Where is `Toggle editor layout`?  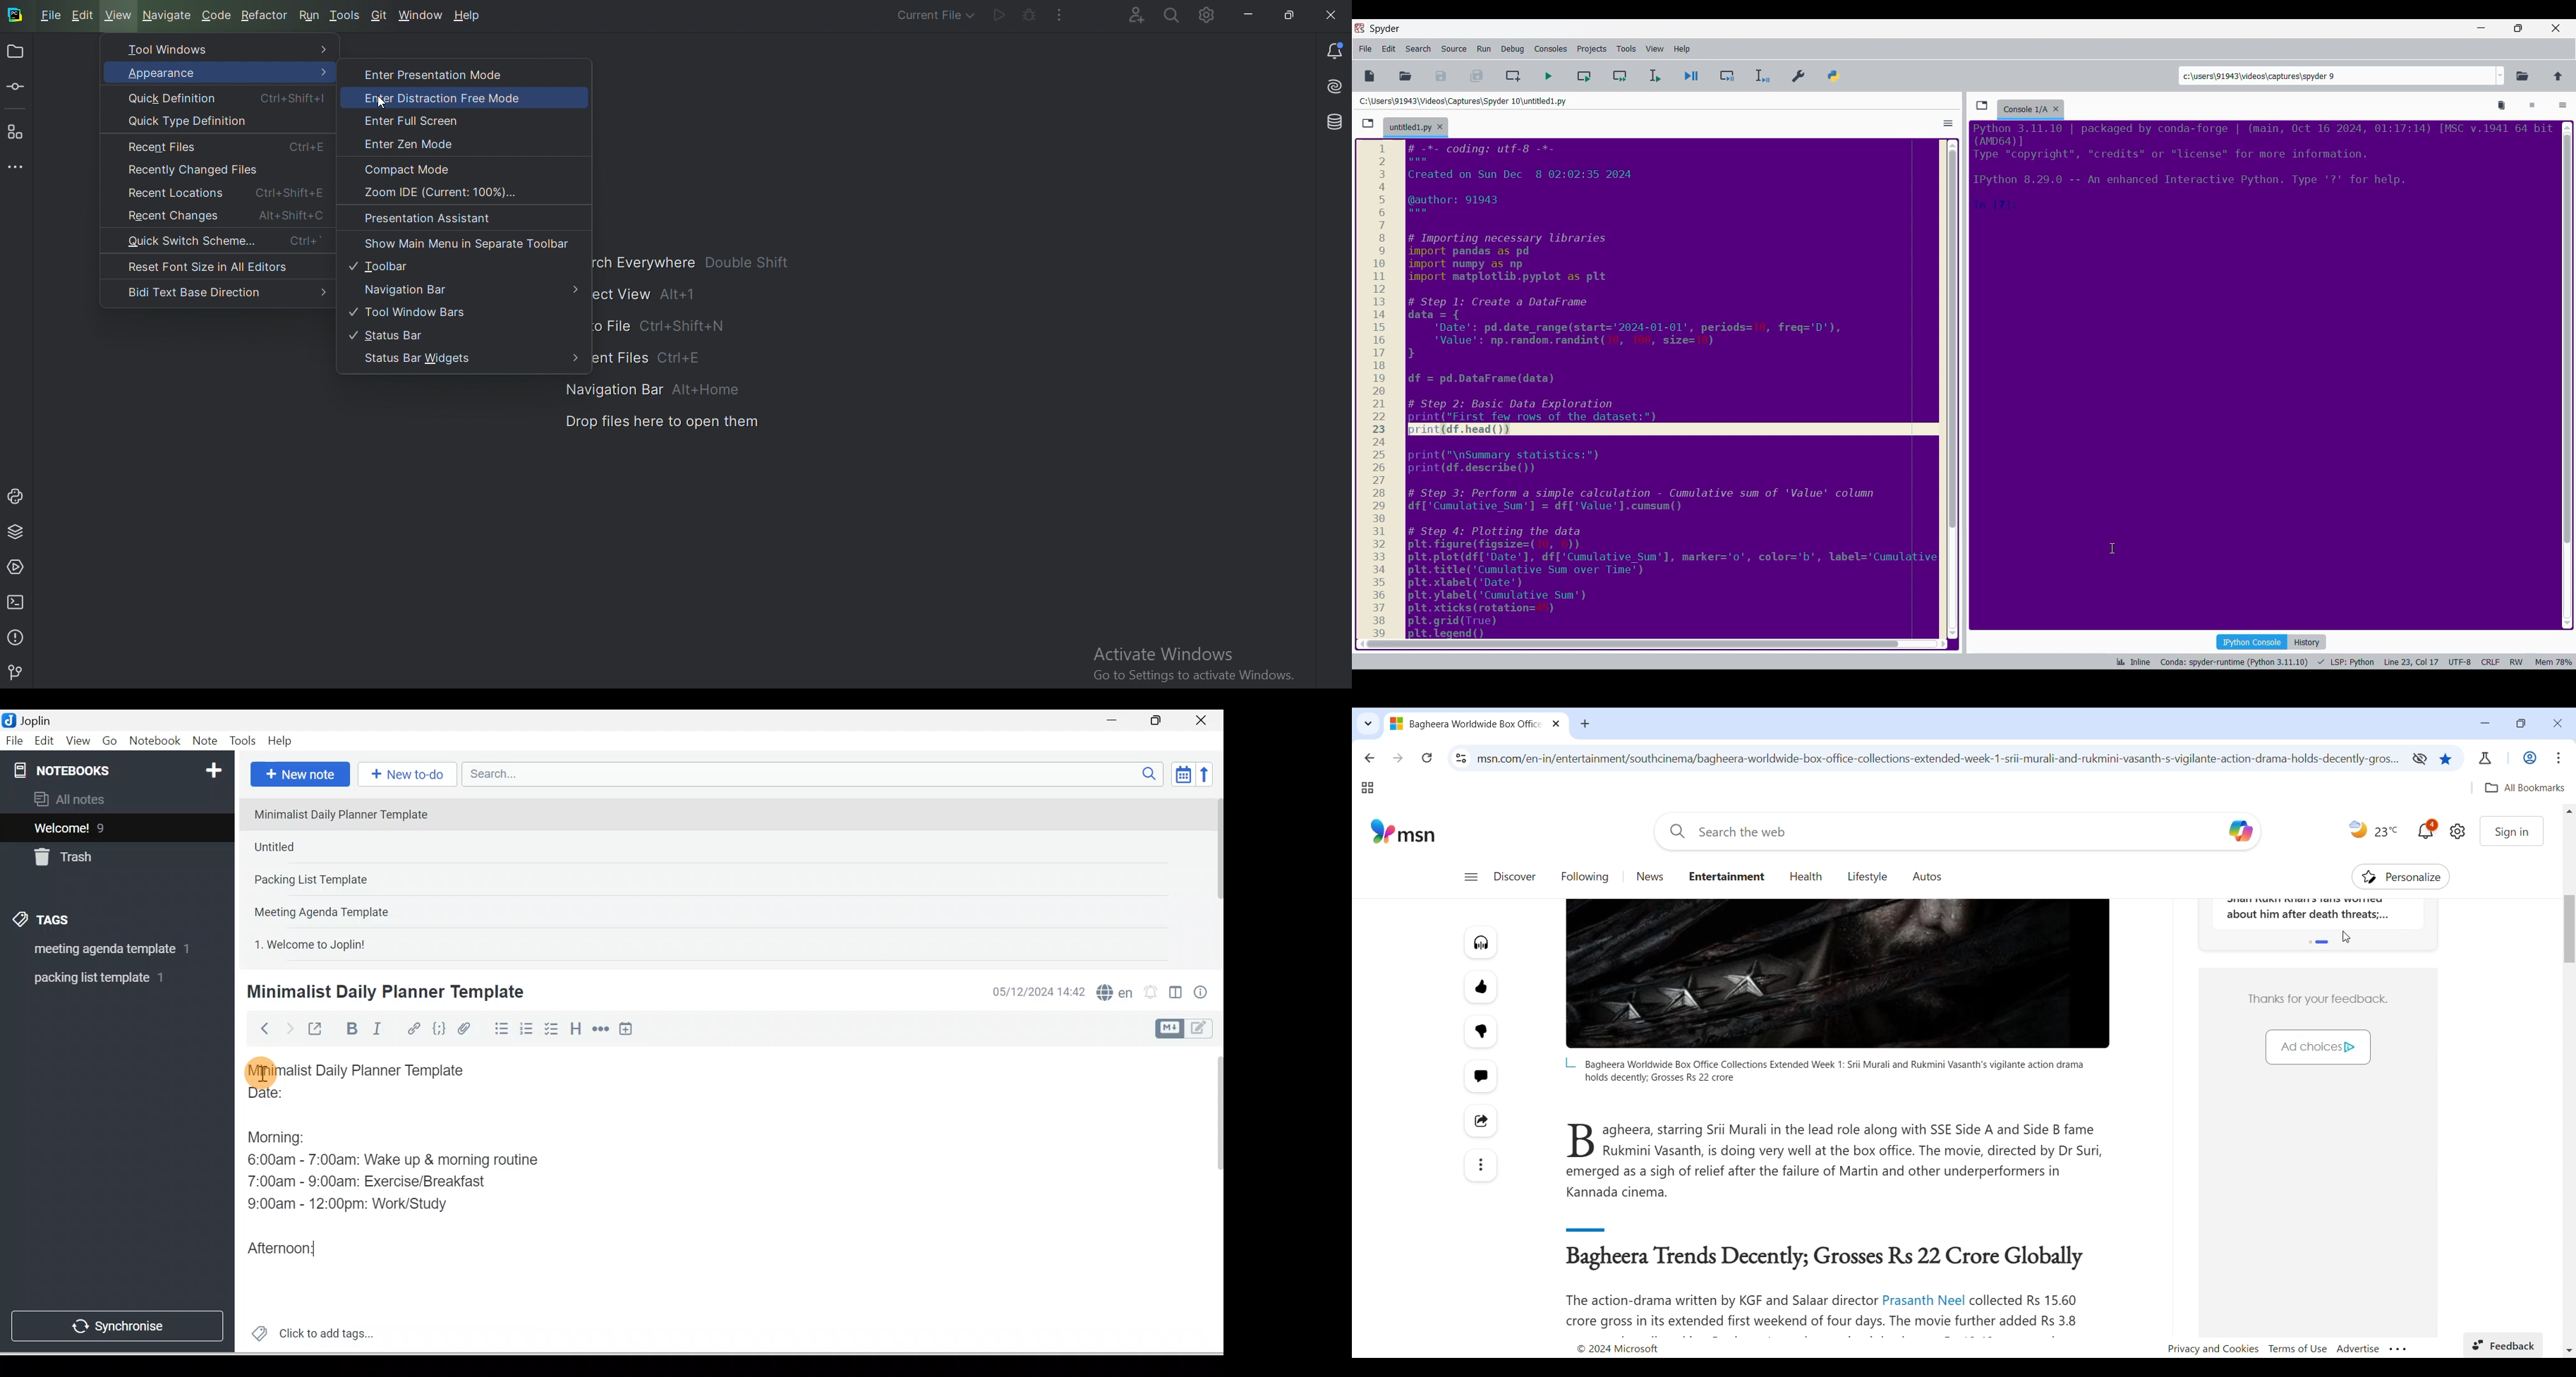 Toggle editor layout is located at coordinates (1189, 1029).